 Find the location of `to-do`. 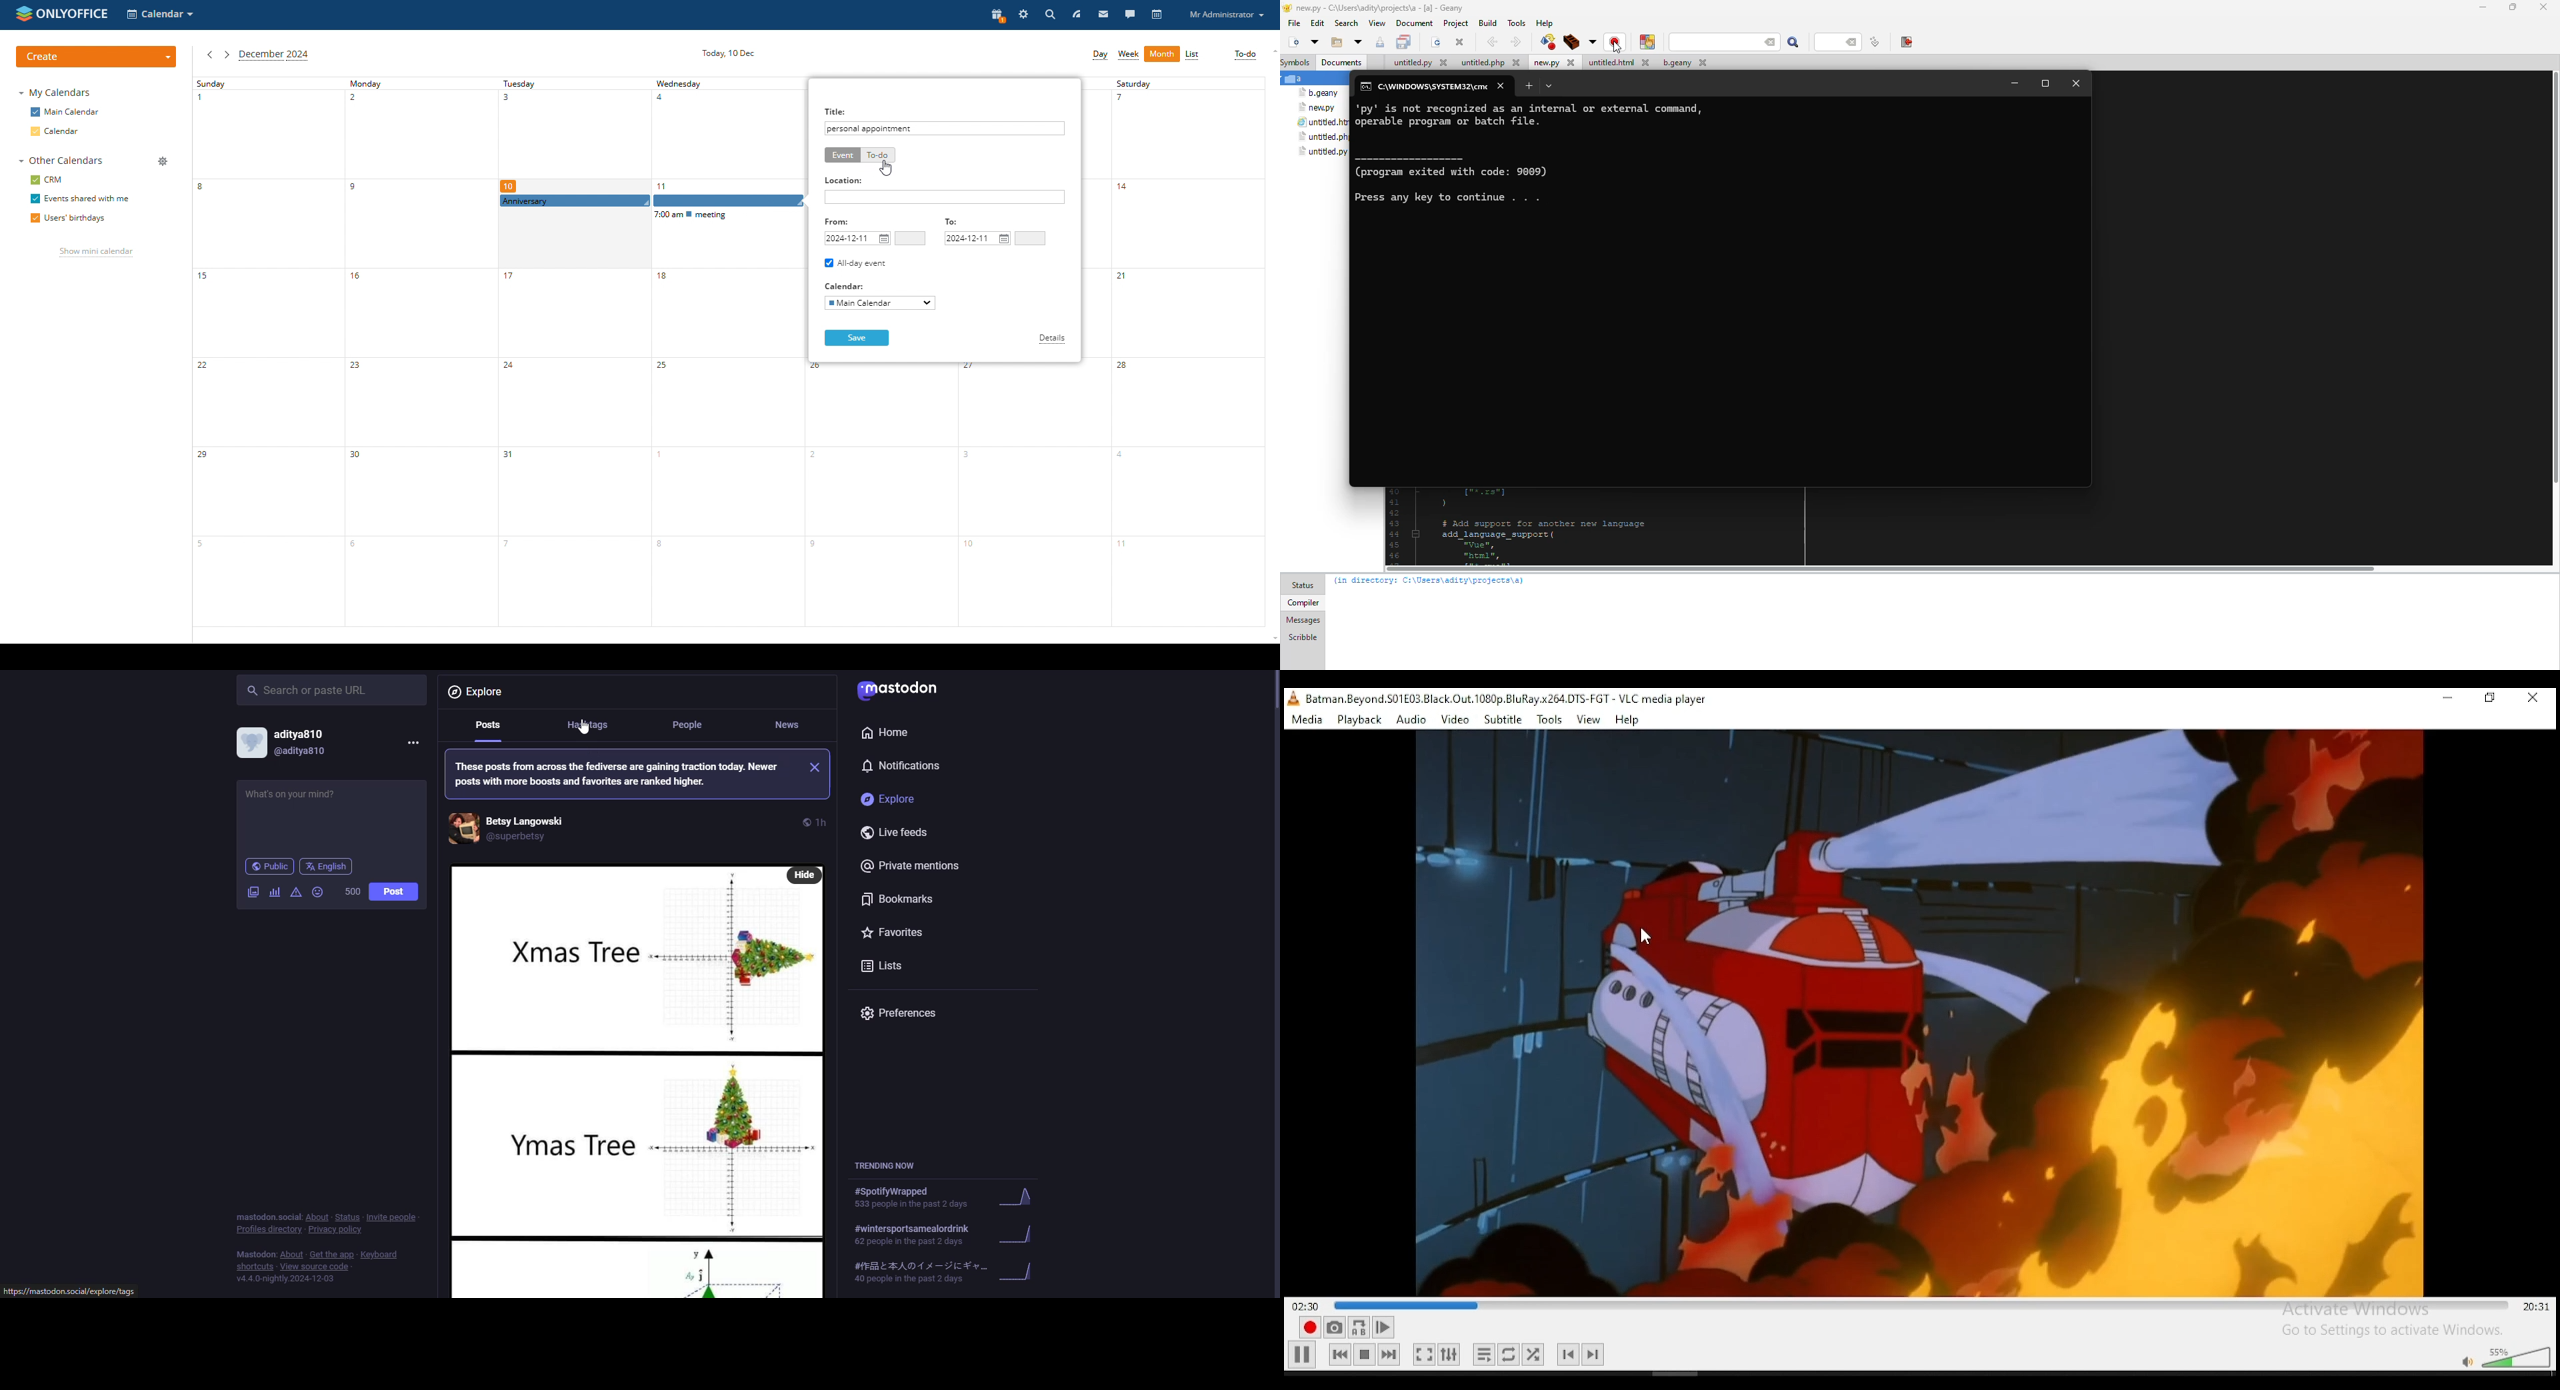

to-do is located at coordinates (1245, 55).